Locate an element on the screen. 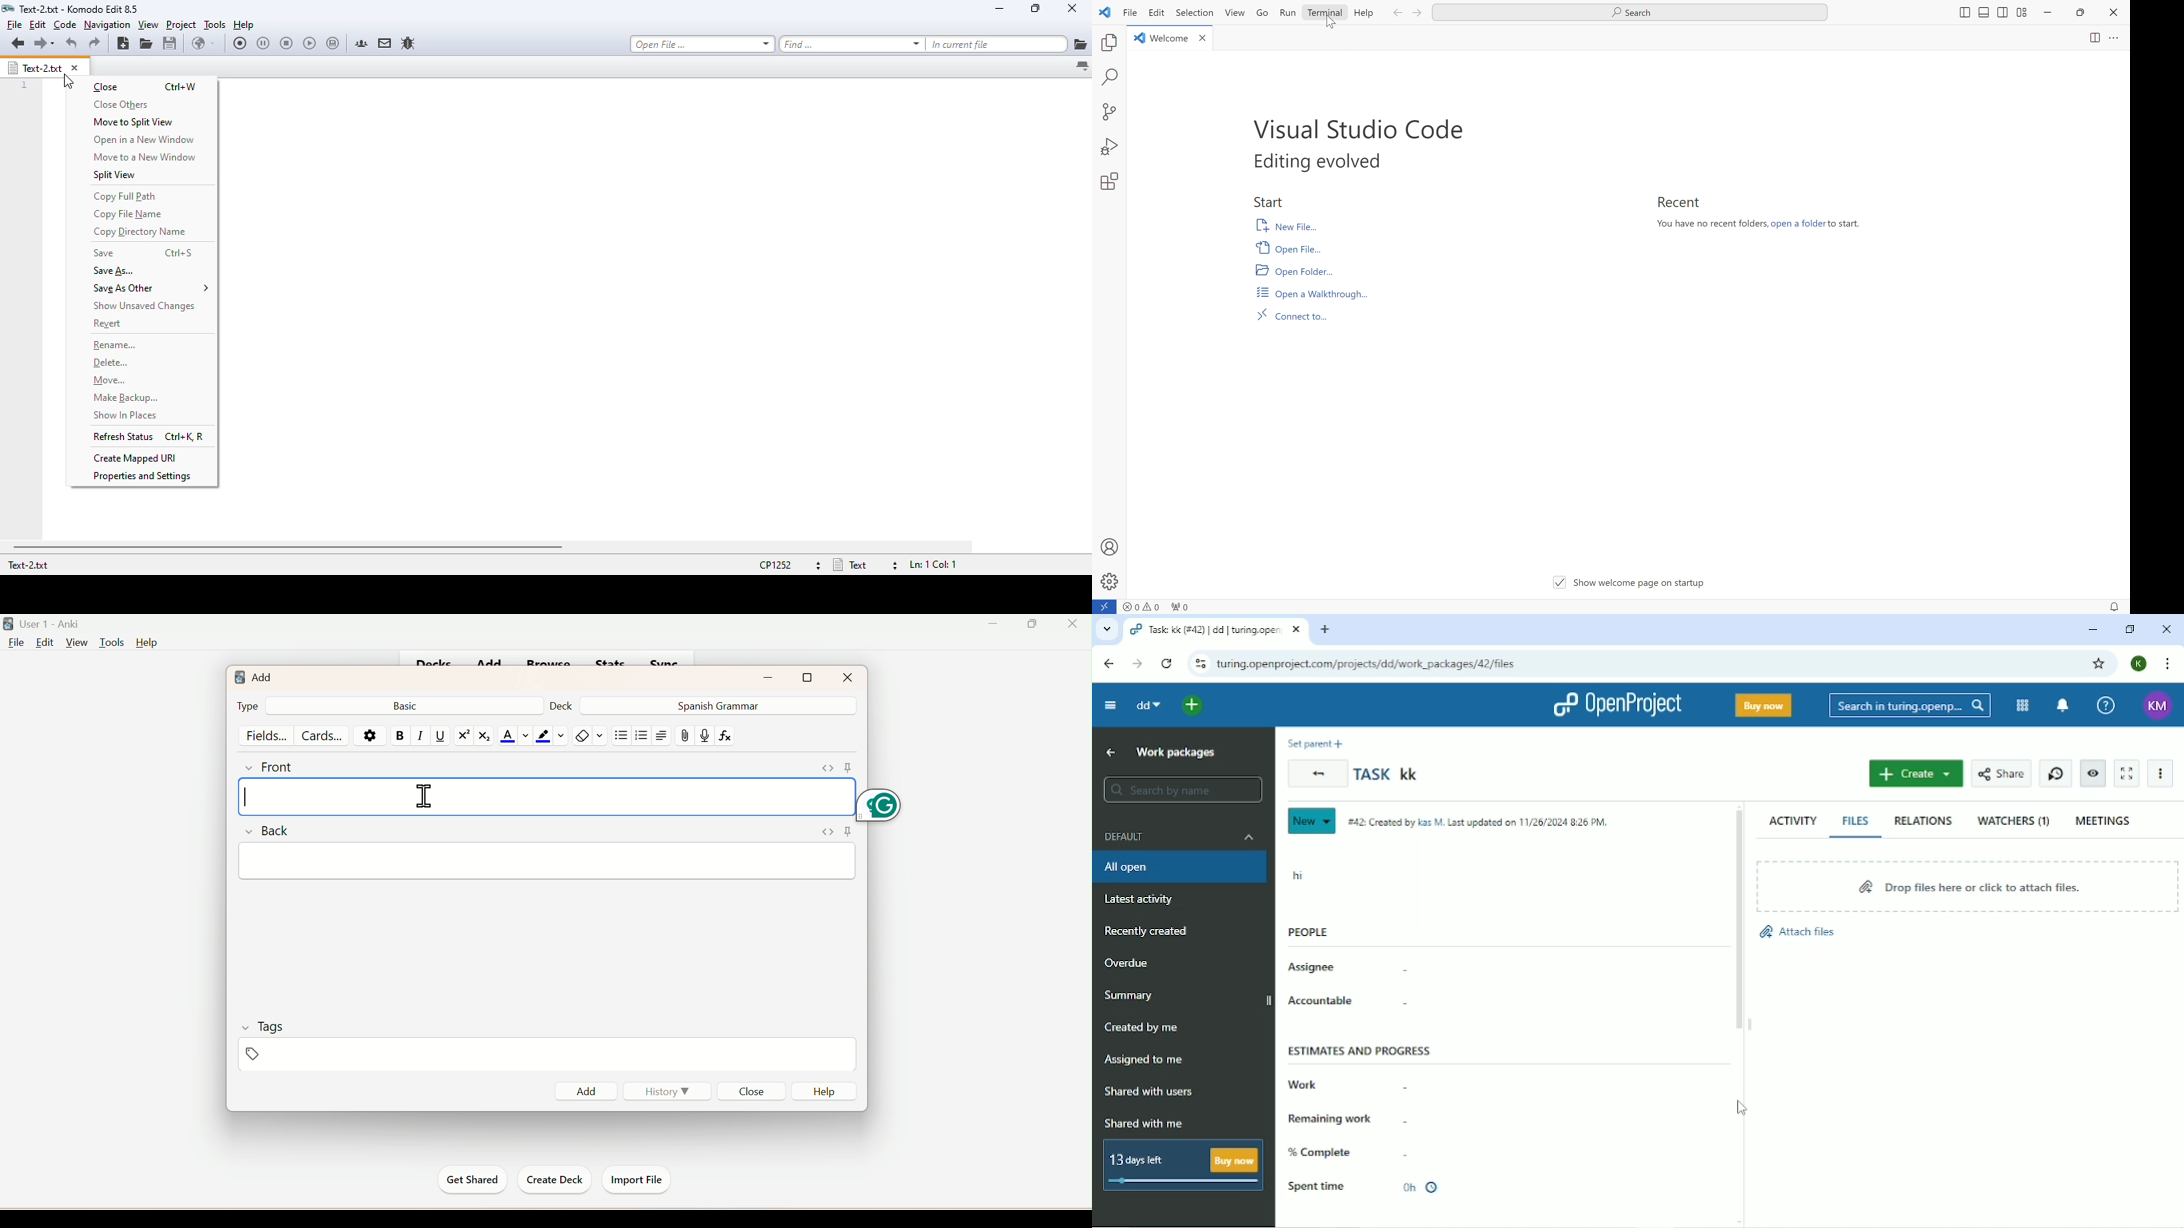 The height and width of the screenshot is (1232, 2184). revert is located at coordinates (110, 325).